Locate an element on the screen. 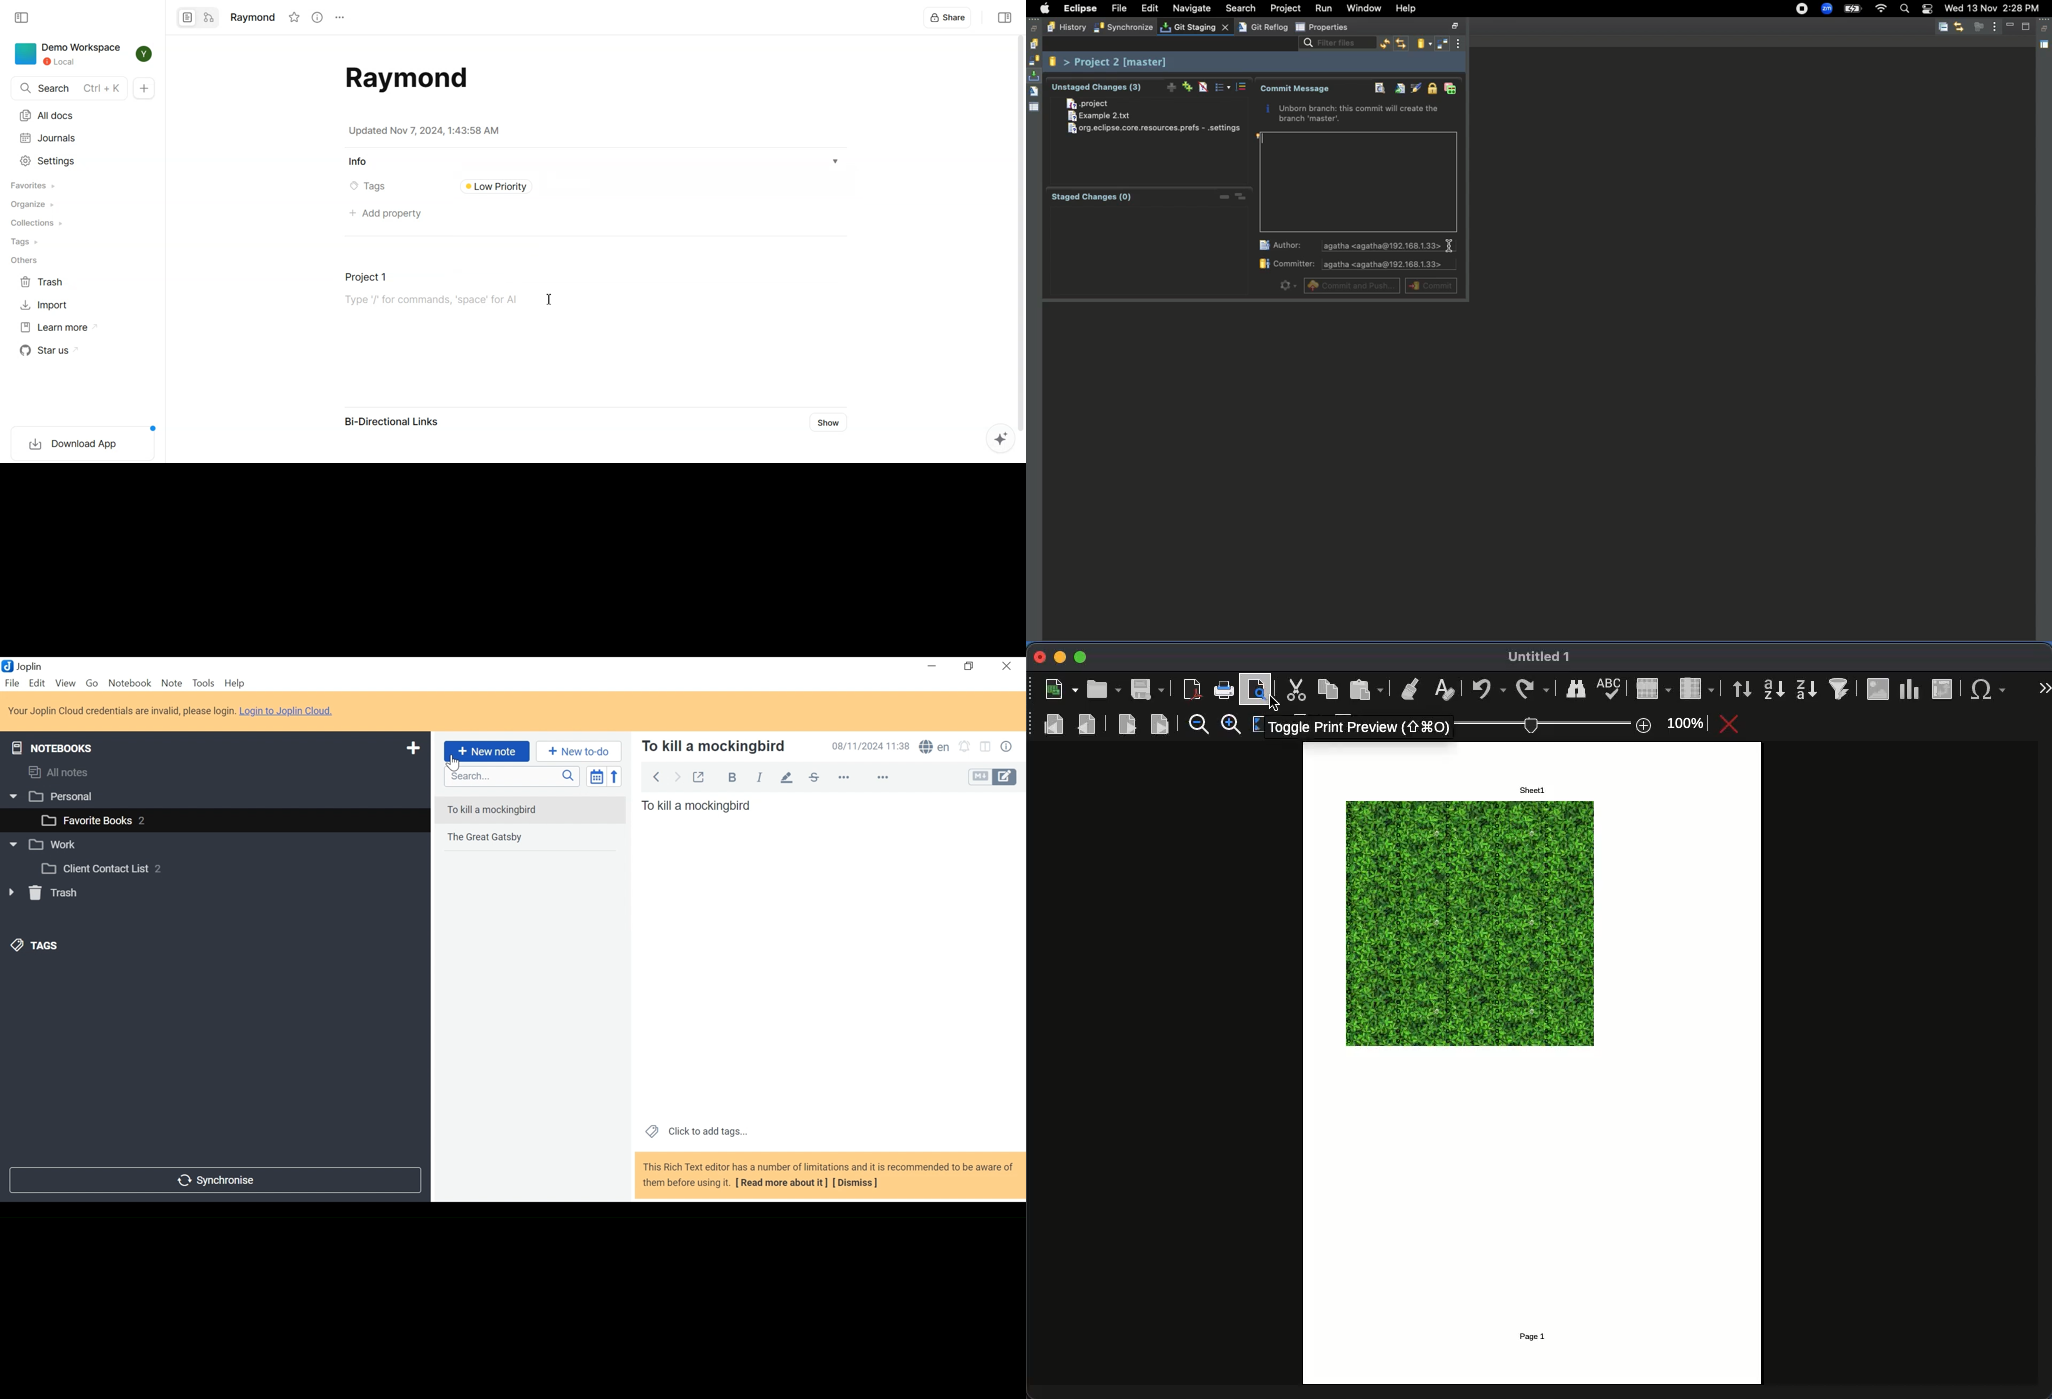  Tools is located at coordinates (203, 684).